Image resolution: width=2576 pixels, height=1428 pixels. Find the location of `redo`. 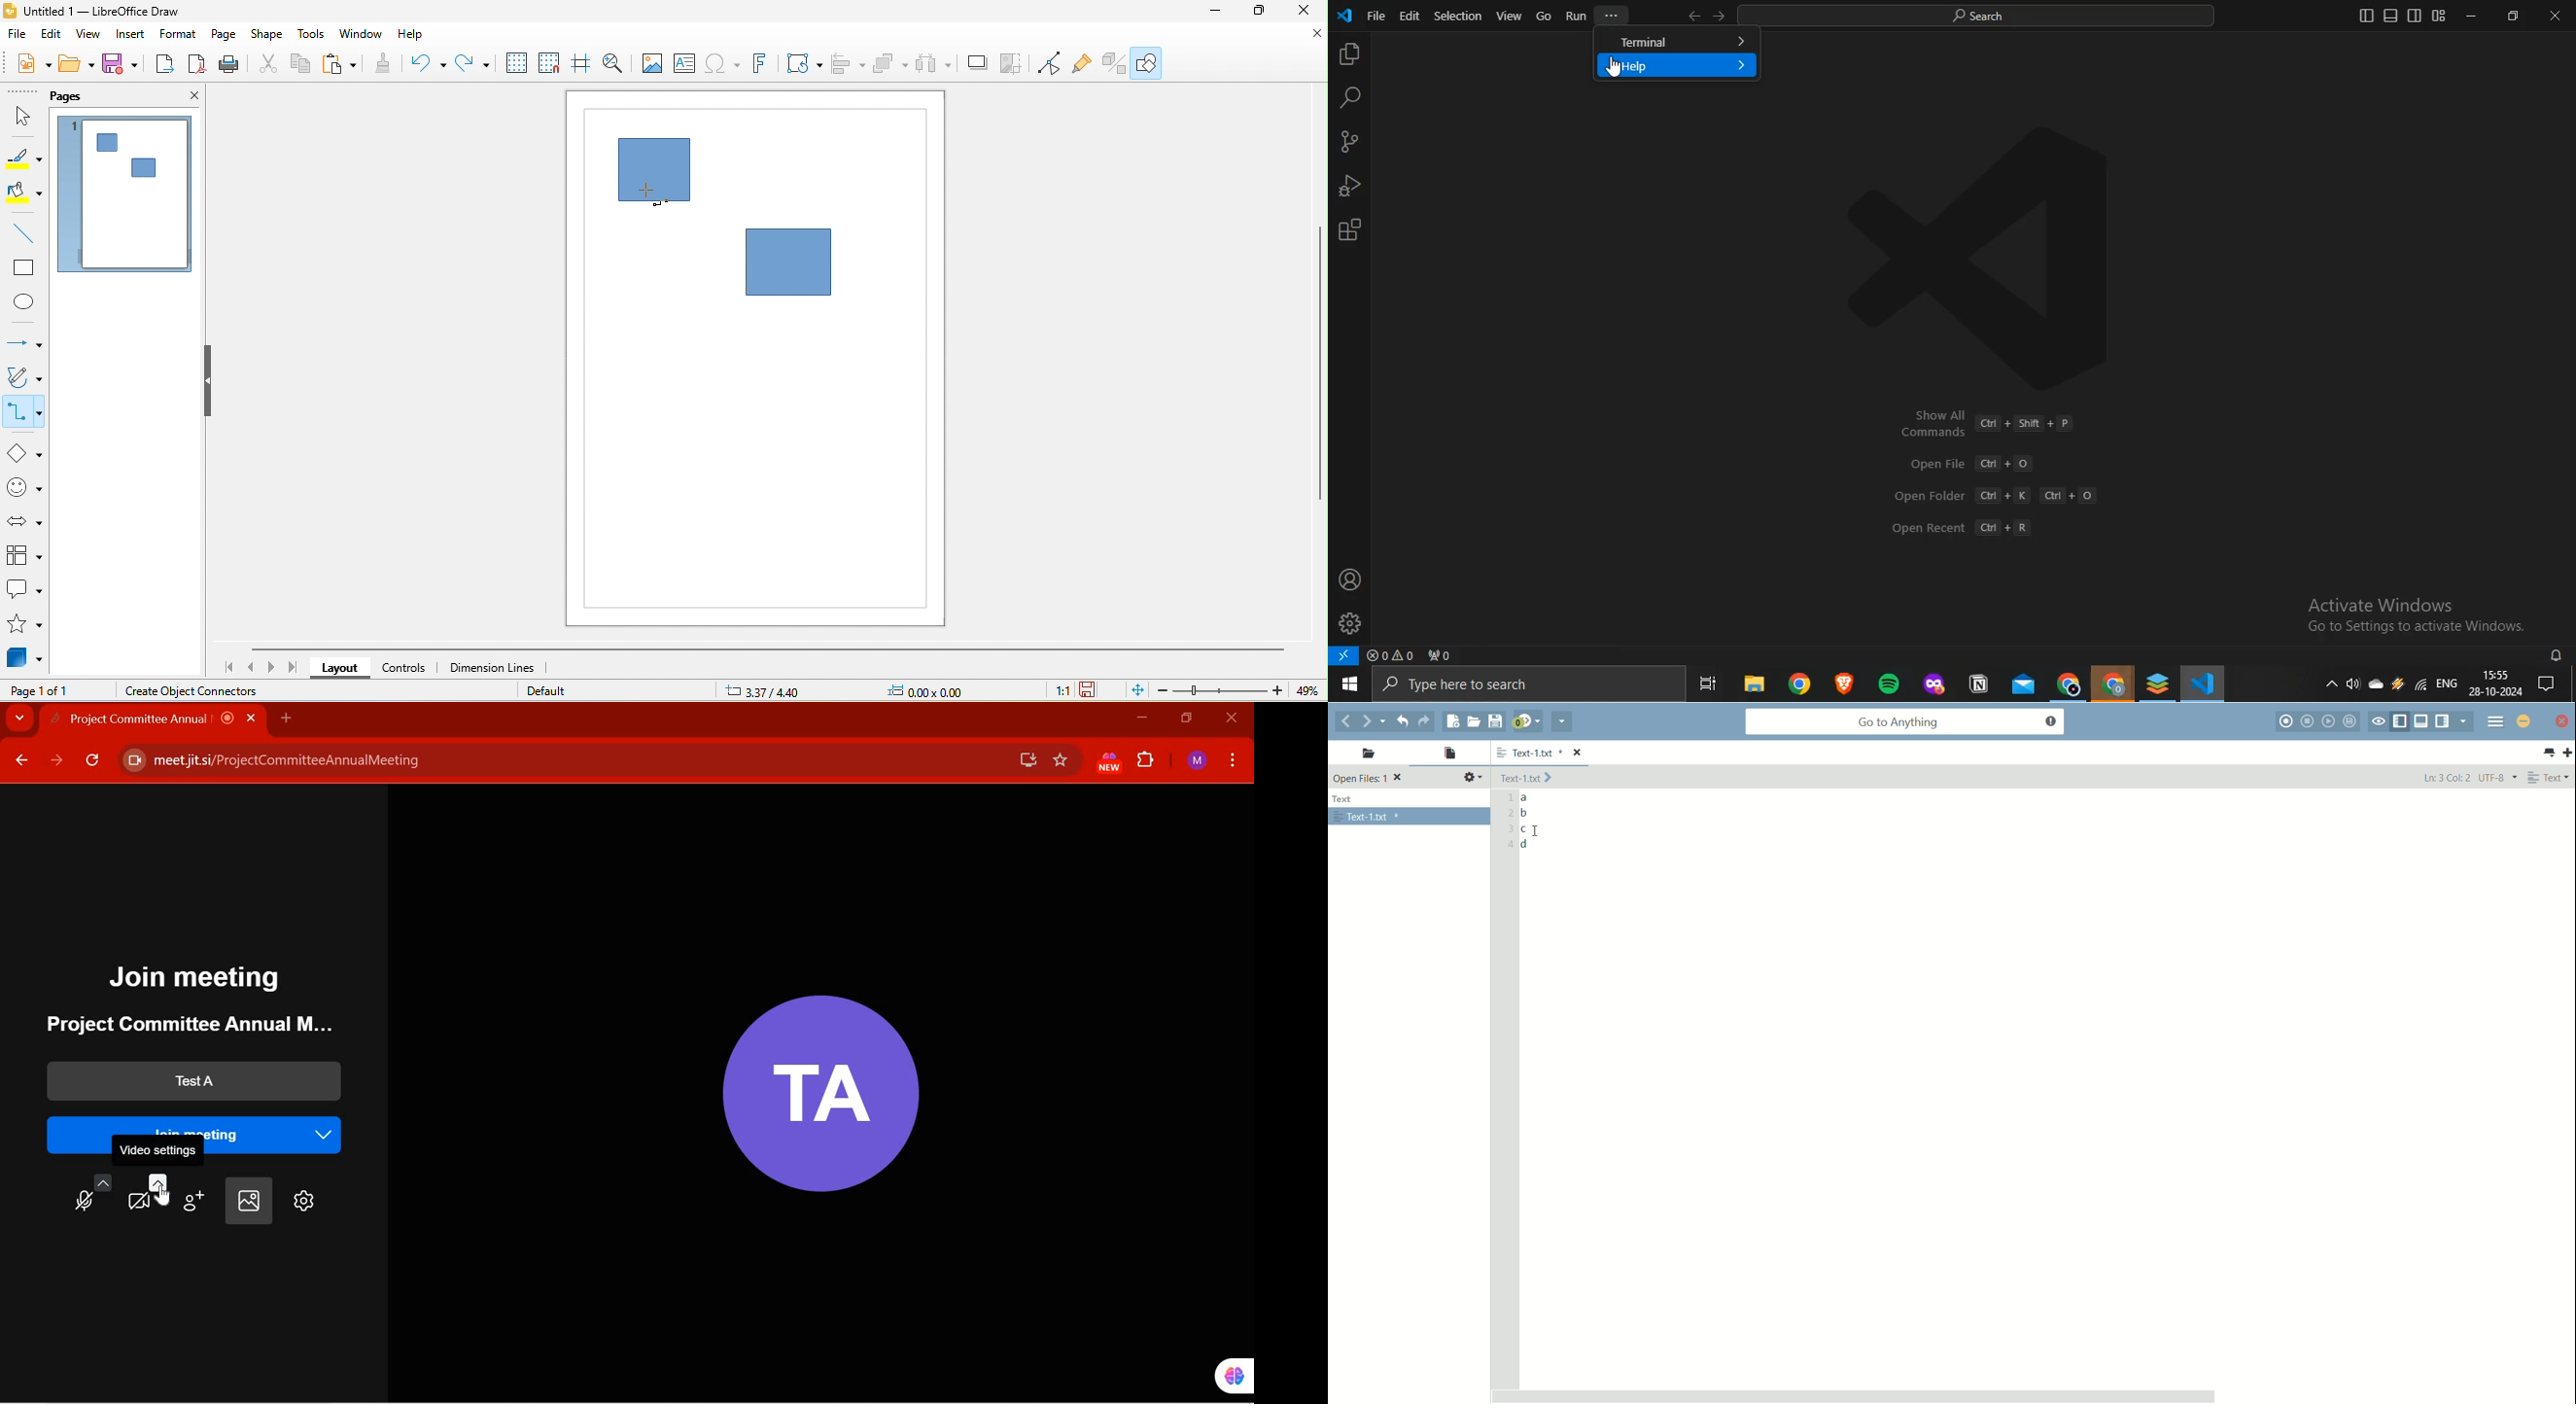

redo is located at coordinates (1428, 722).